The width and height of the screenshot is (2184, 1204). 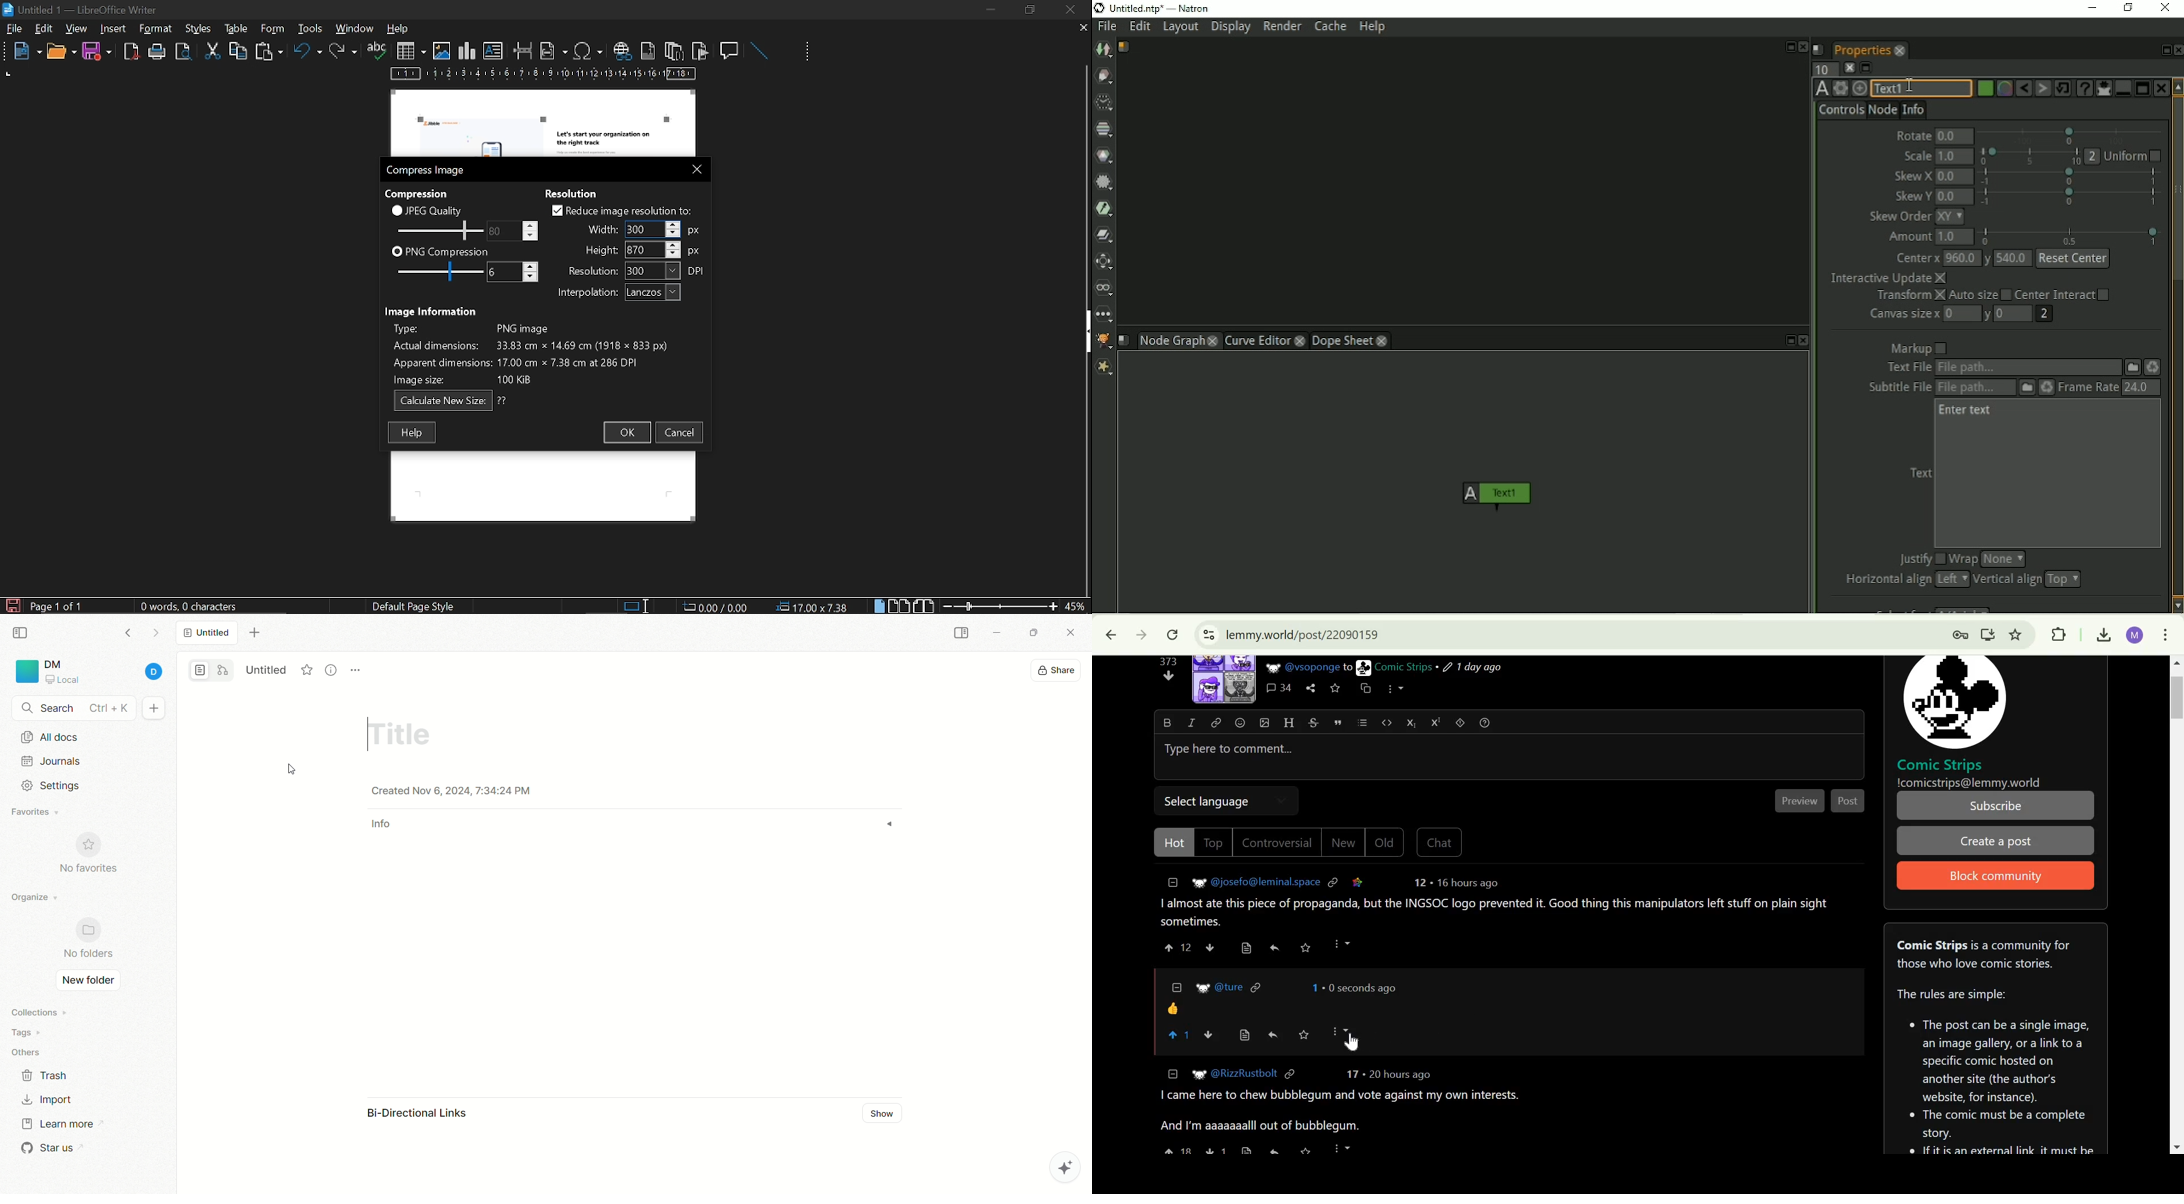 What do you see at coordinates (411, 51) in the screenshot?
I see `insert table` at bounding box center [411, 51].